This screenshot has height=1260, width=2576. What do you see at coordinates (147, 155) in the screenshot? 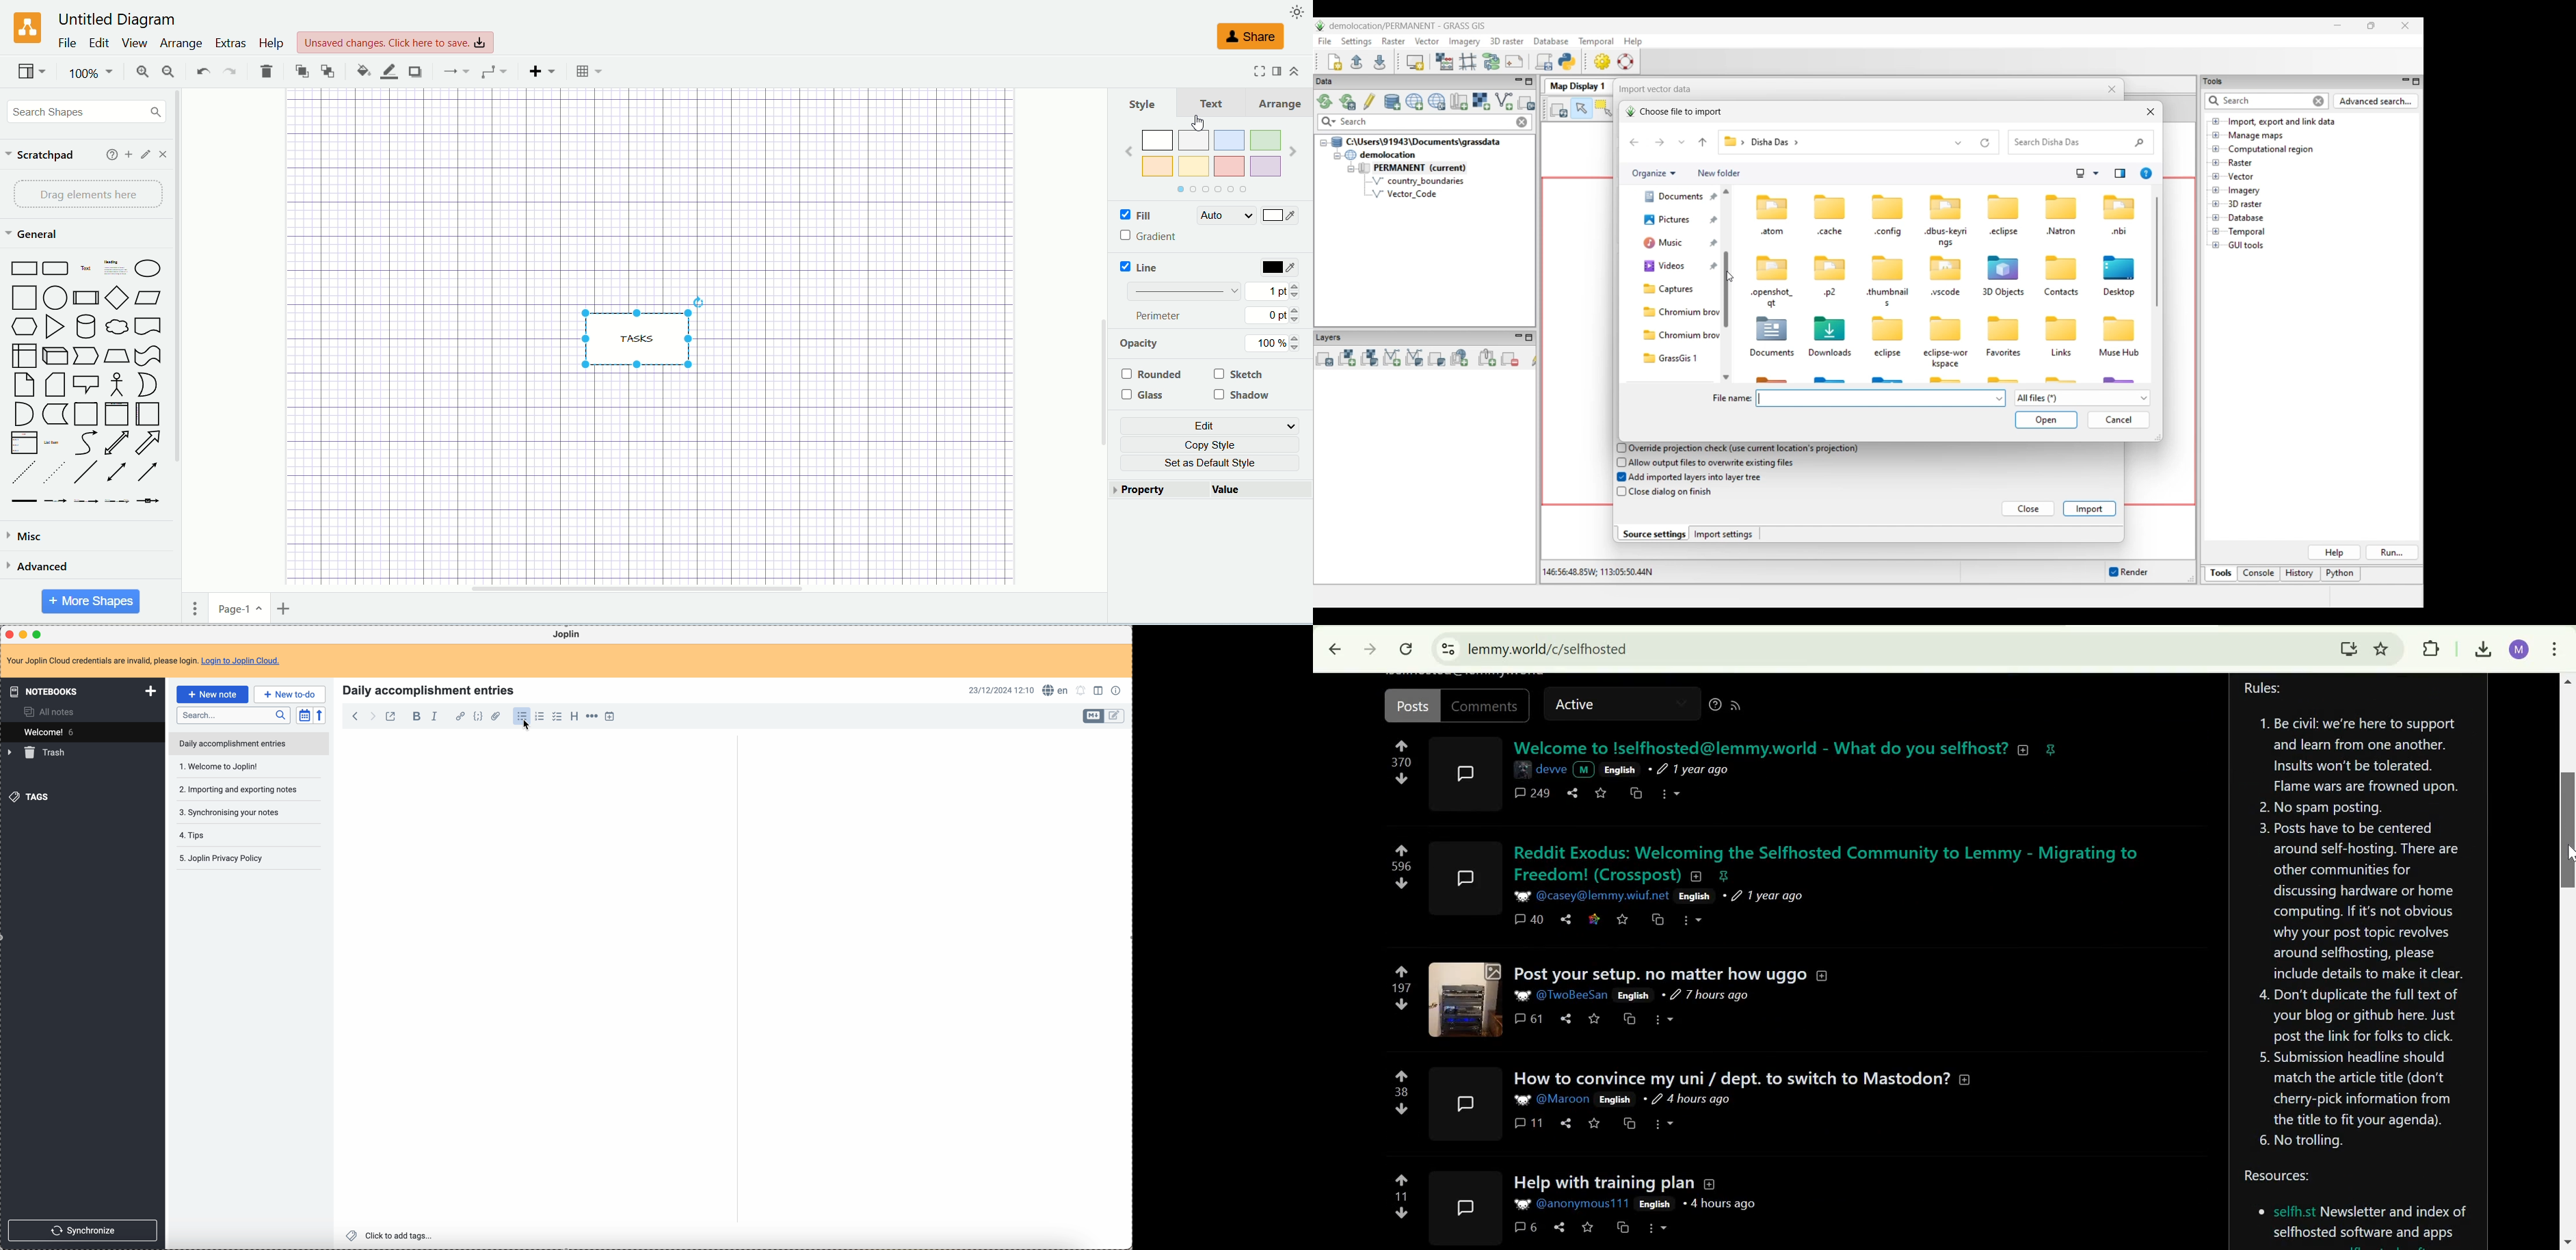
I see `edit` at bounding box center [147, 155].